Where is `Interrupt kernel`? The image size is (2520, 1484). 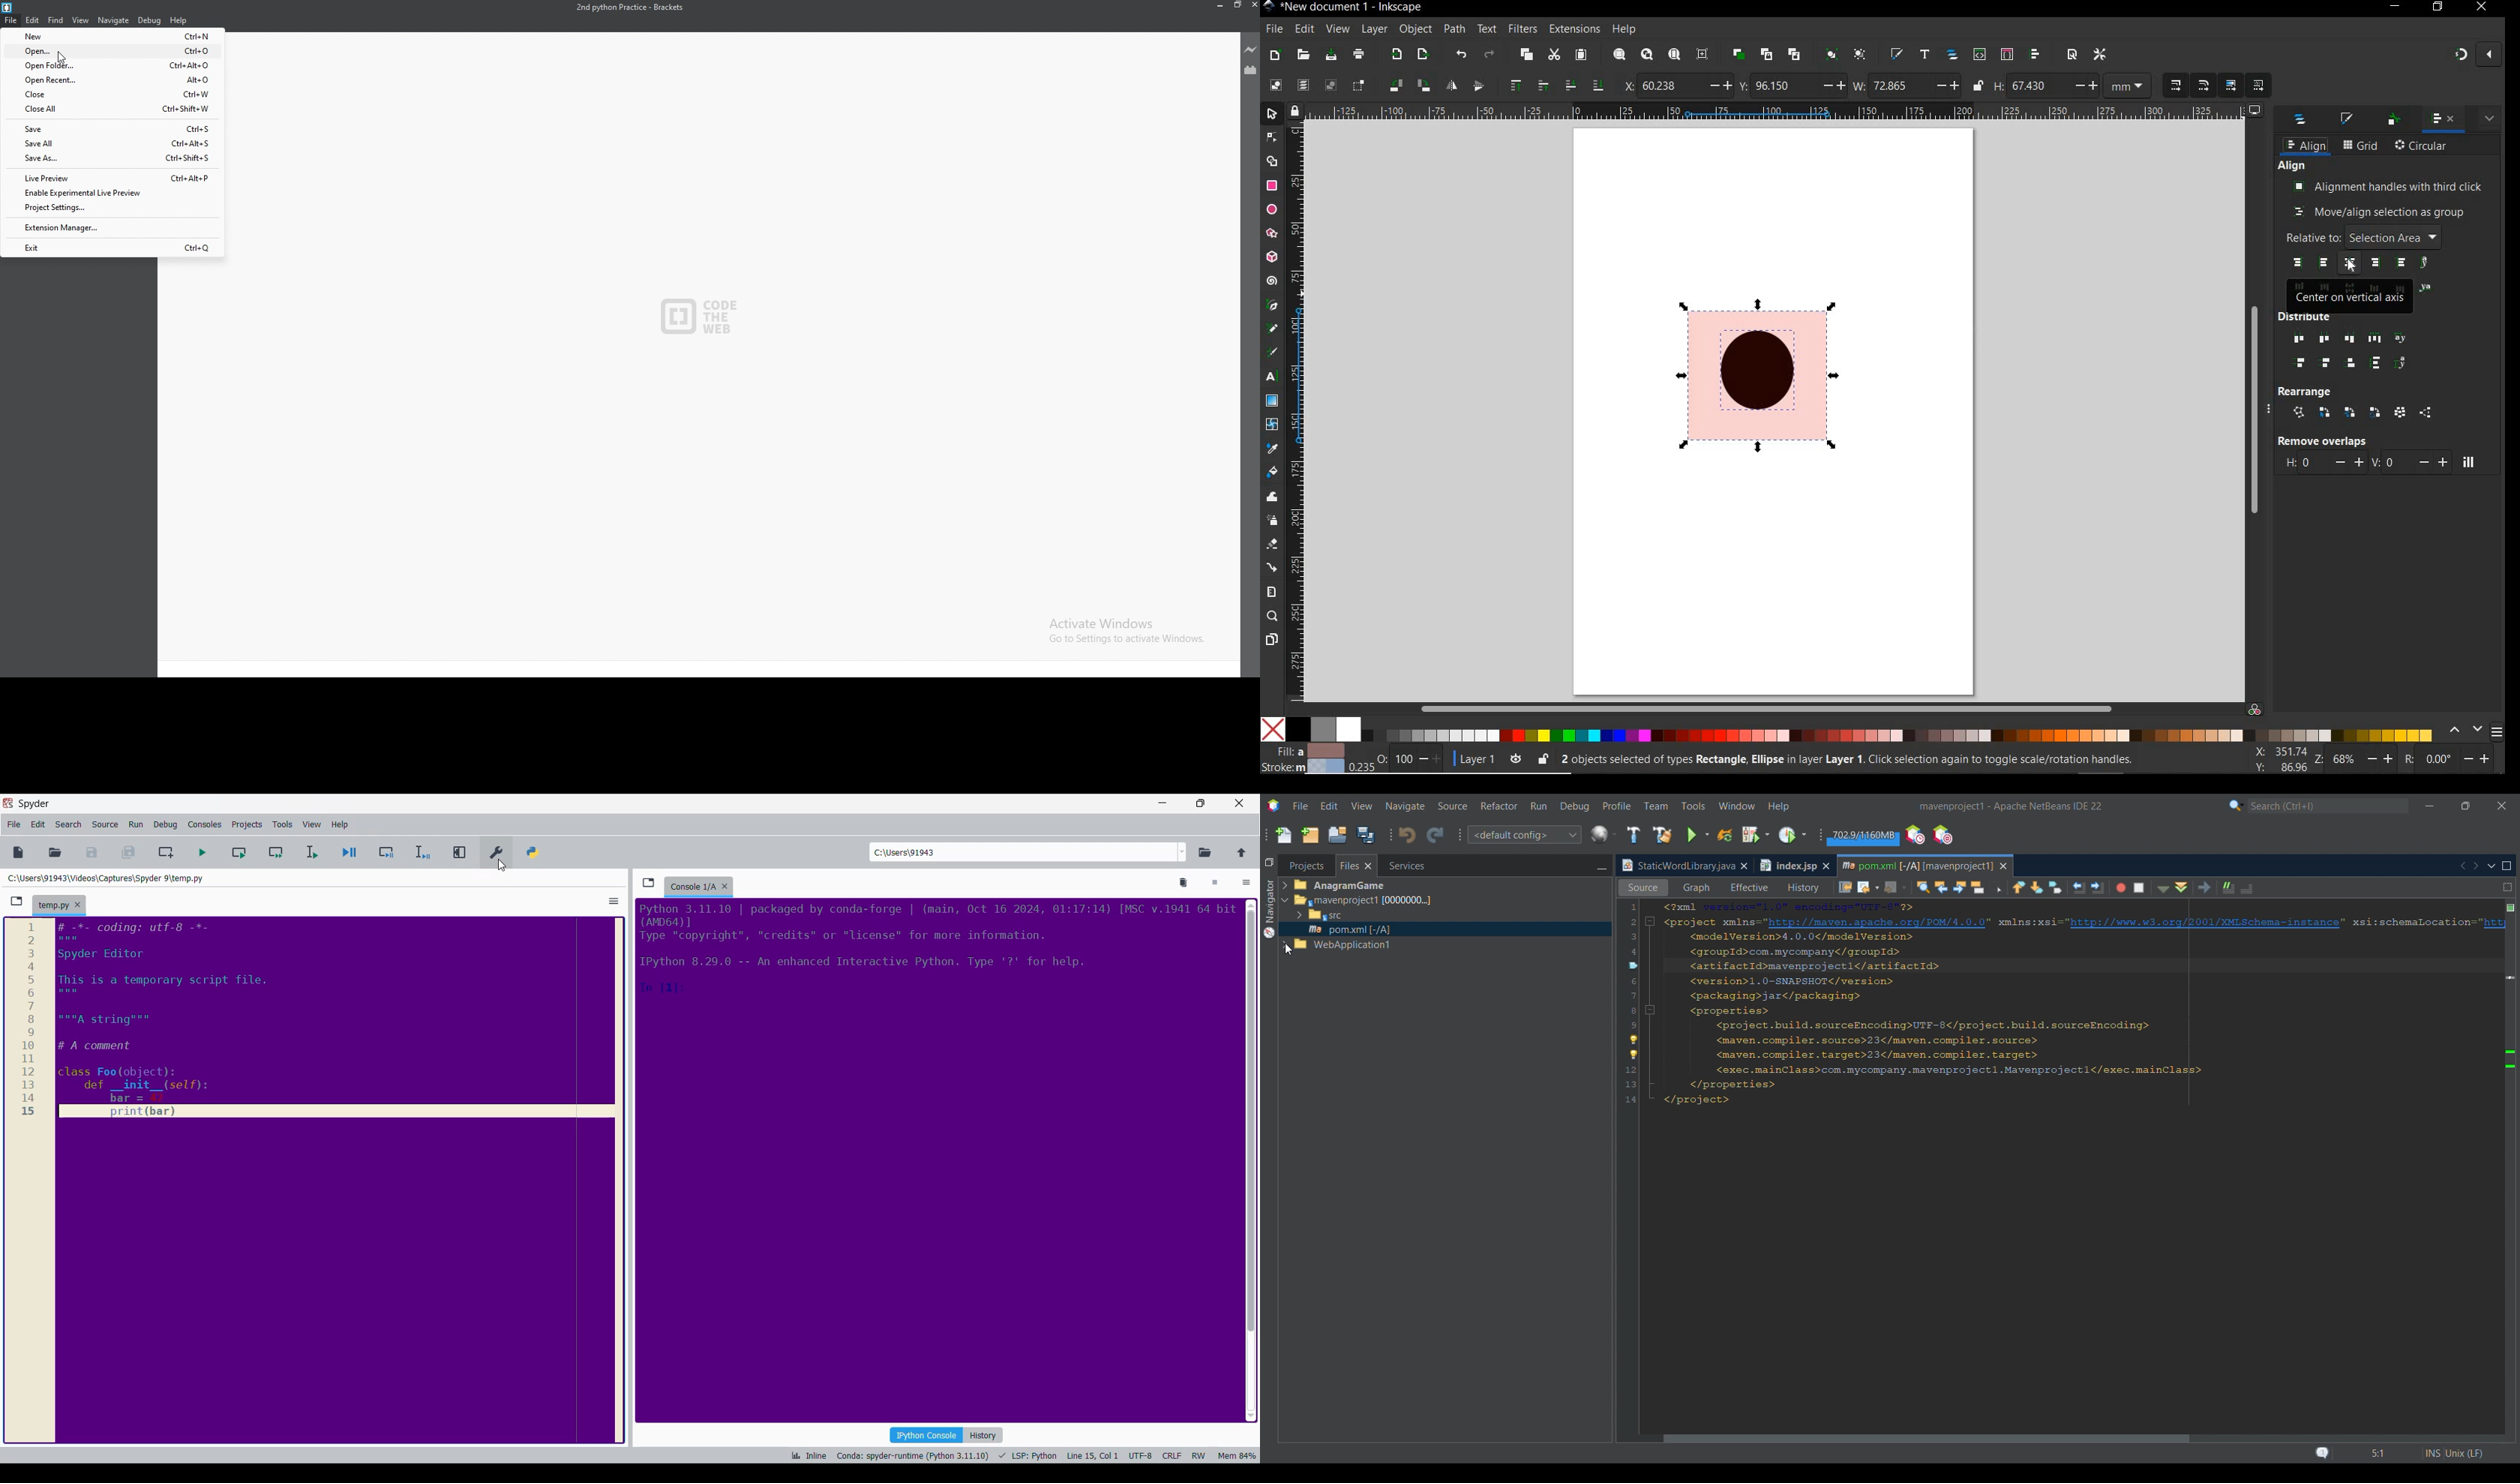 Interrupt kernel is located at coordinates (1215, 884).